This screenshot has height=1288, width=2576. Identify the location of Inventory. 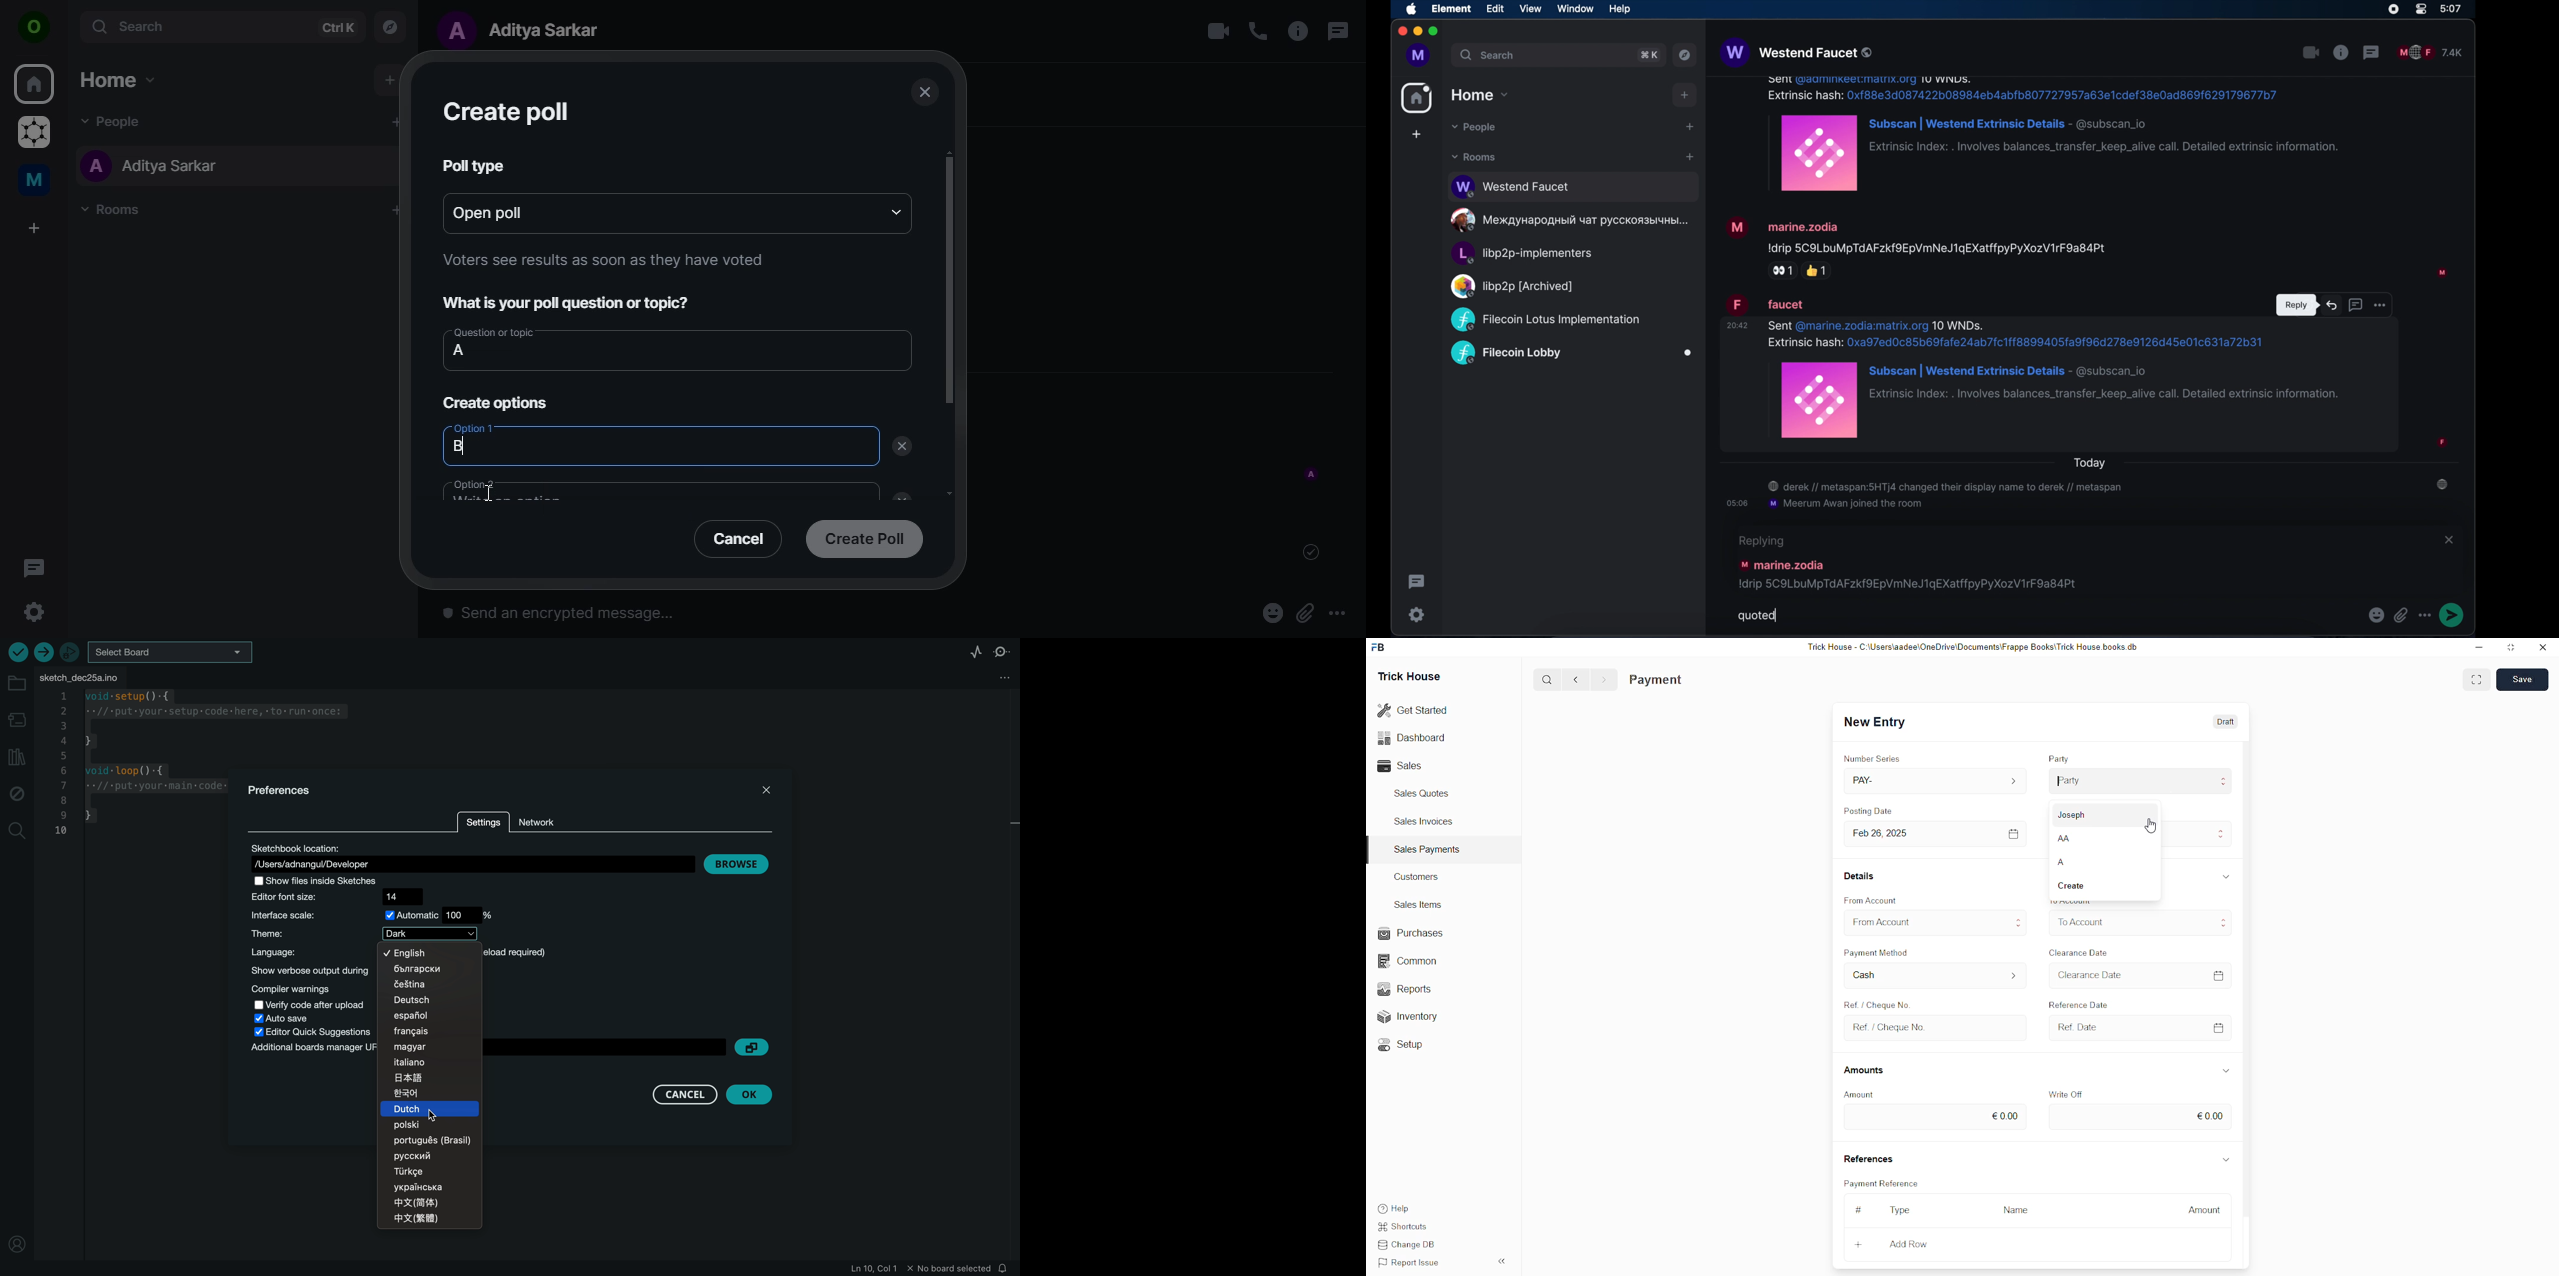
(1422, 1015).